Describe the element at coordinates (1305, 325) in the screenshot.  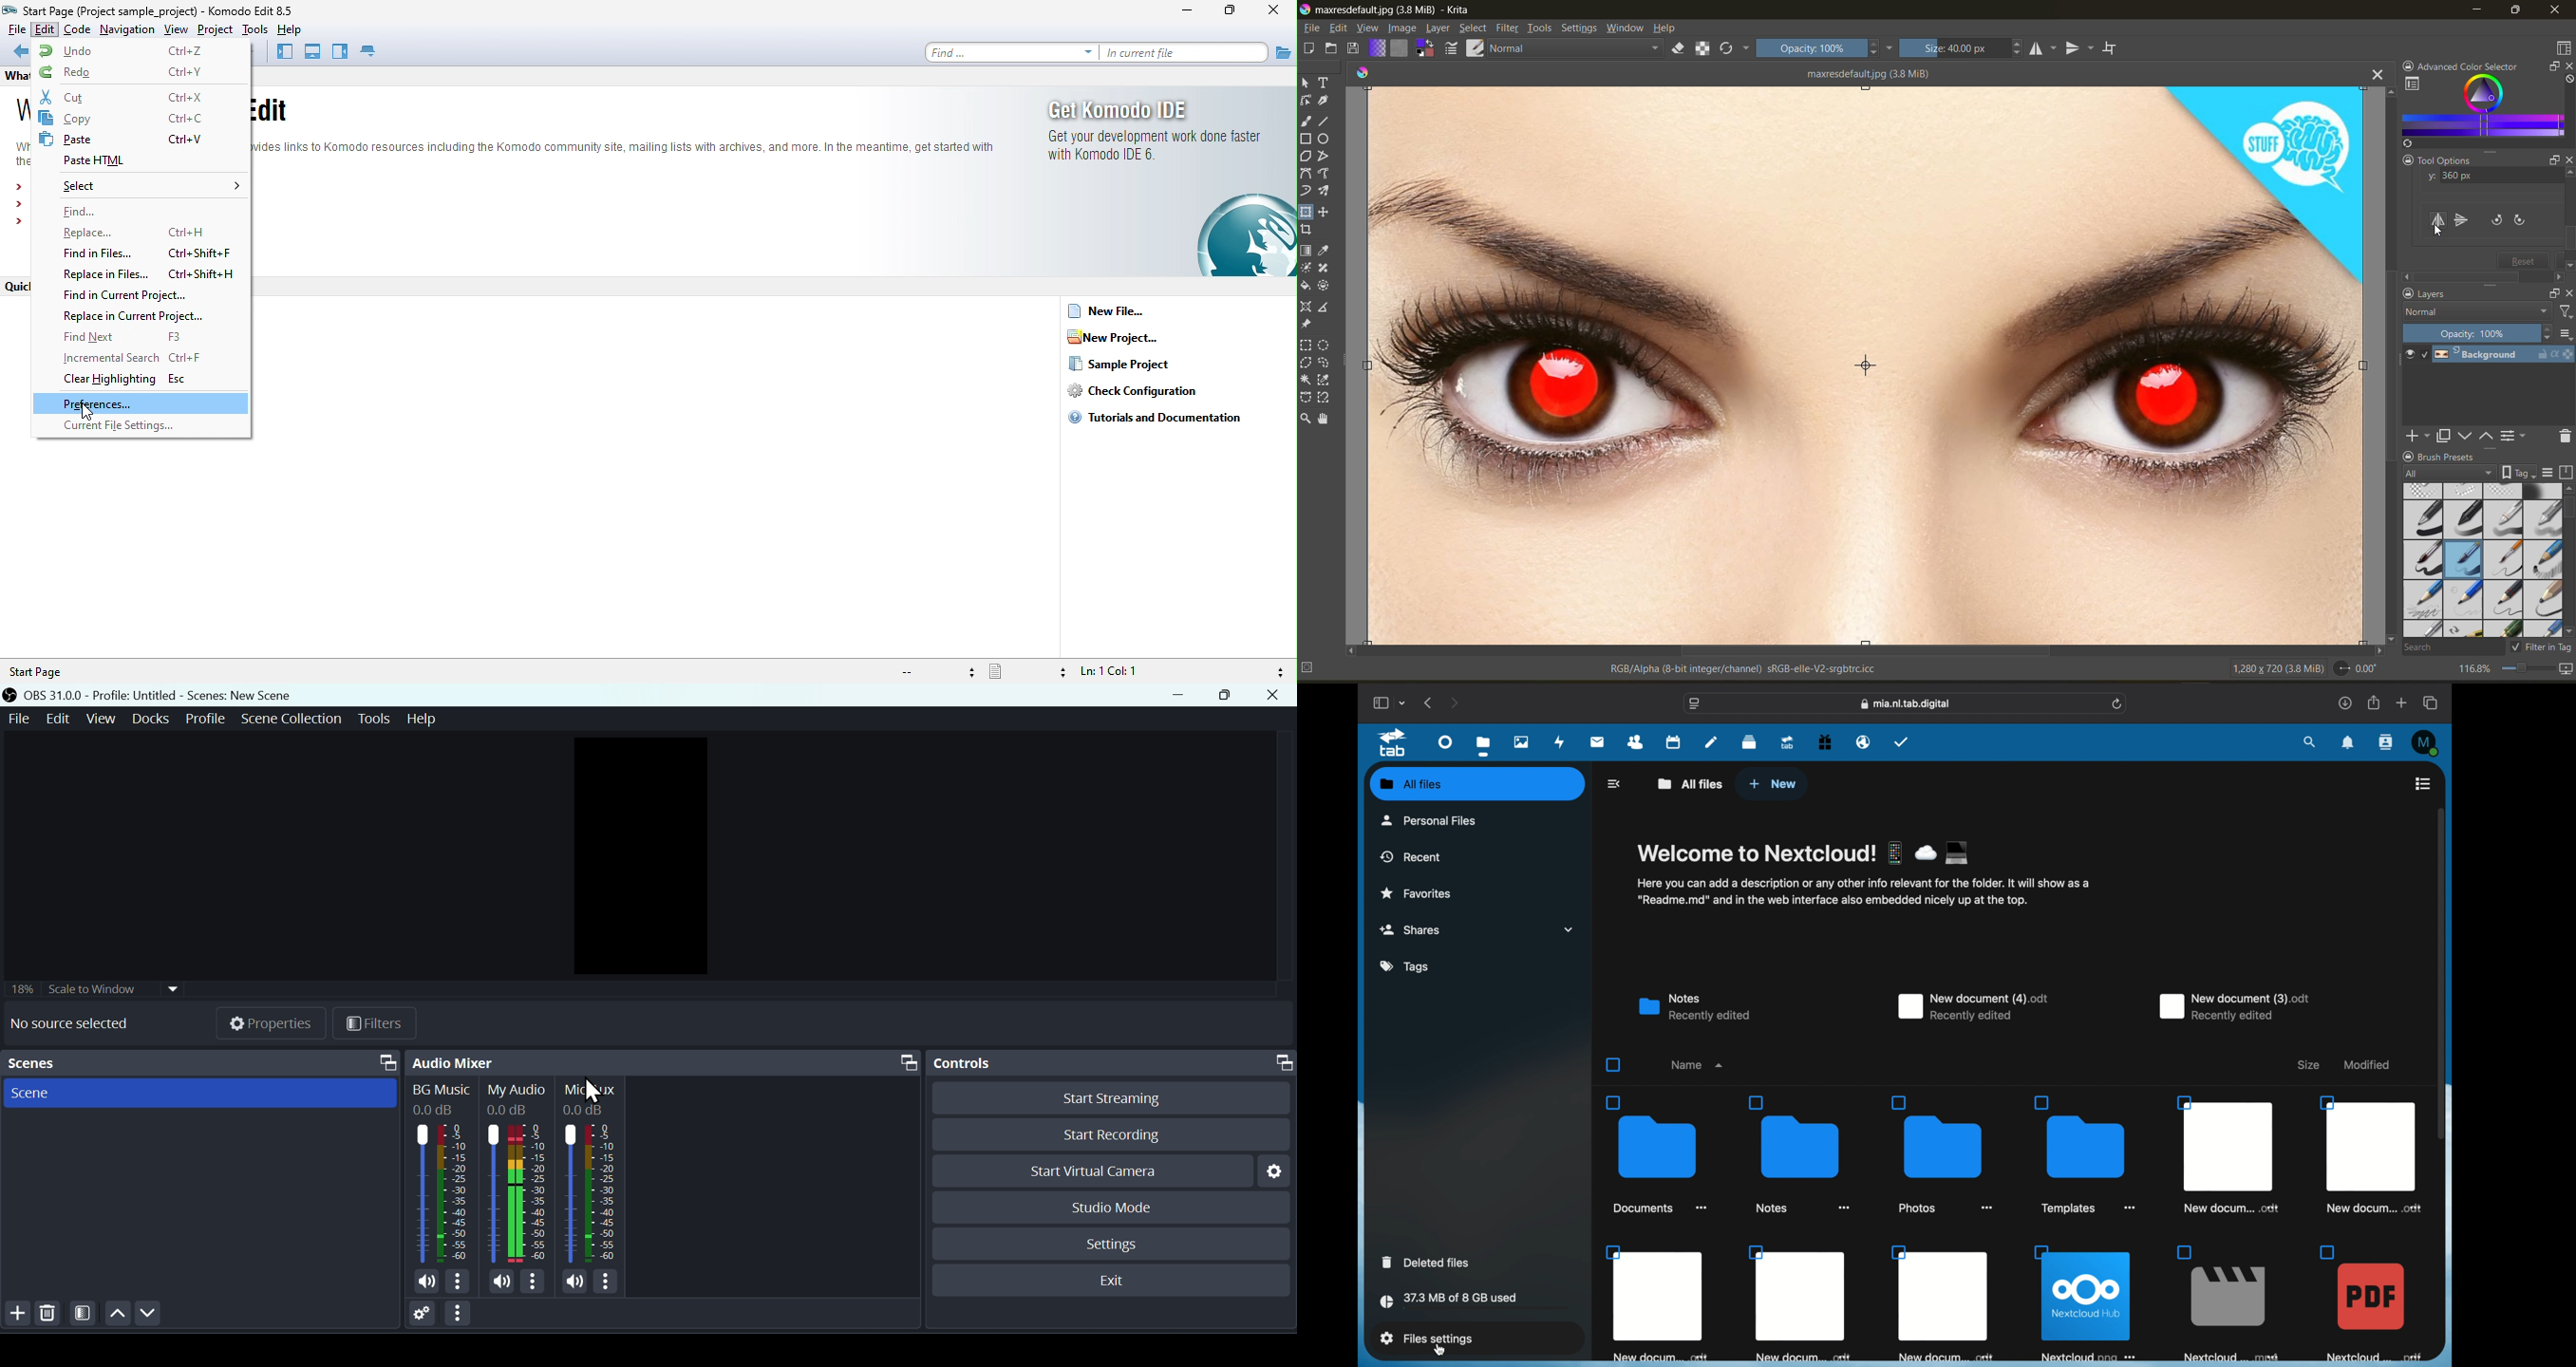
I see `tool` at that location.